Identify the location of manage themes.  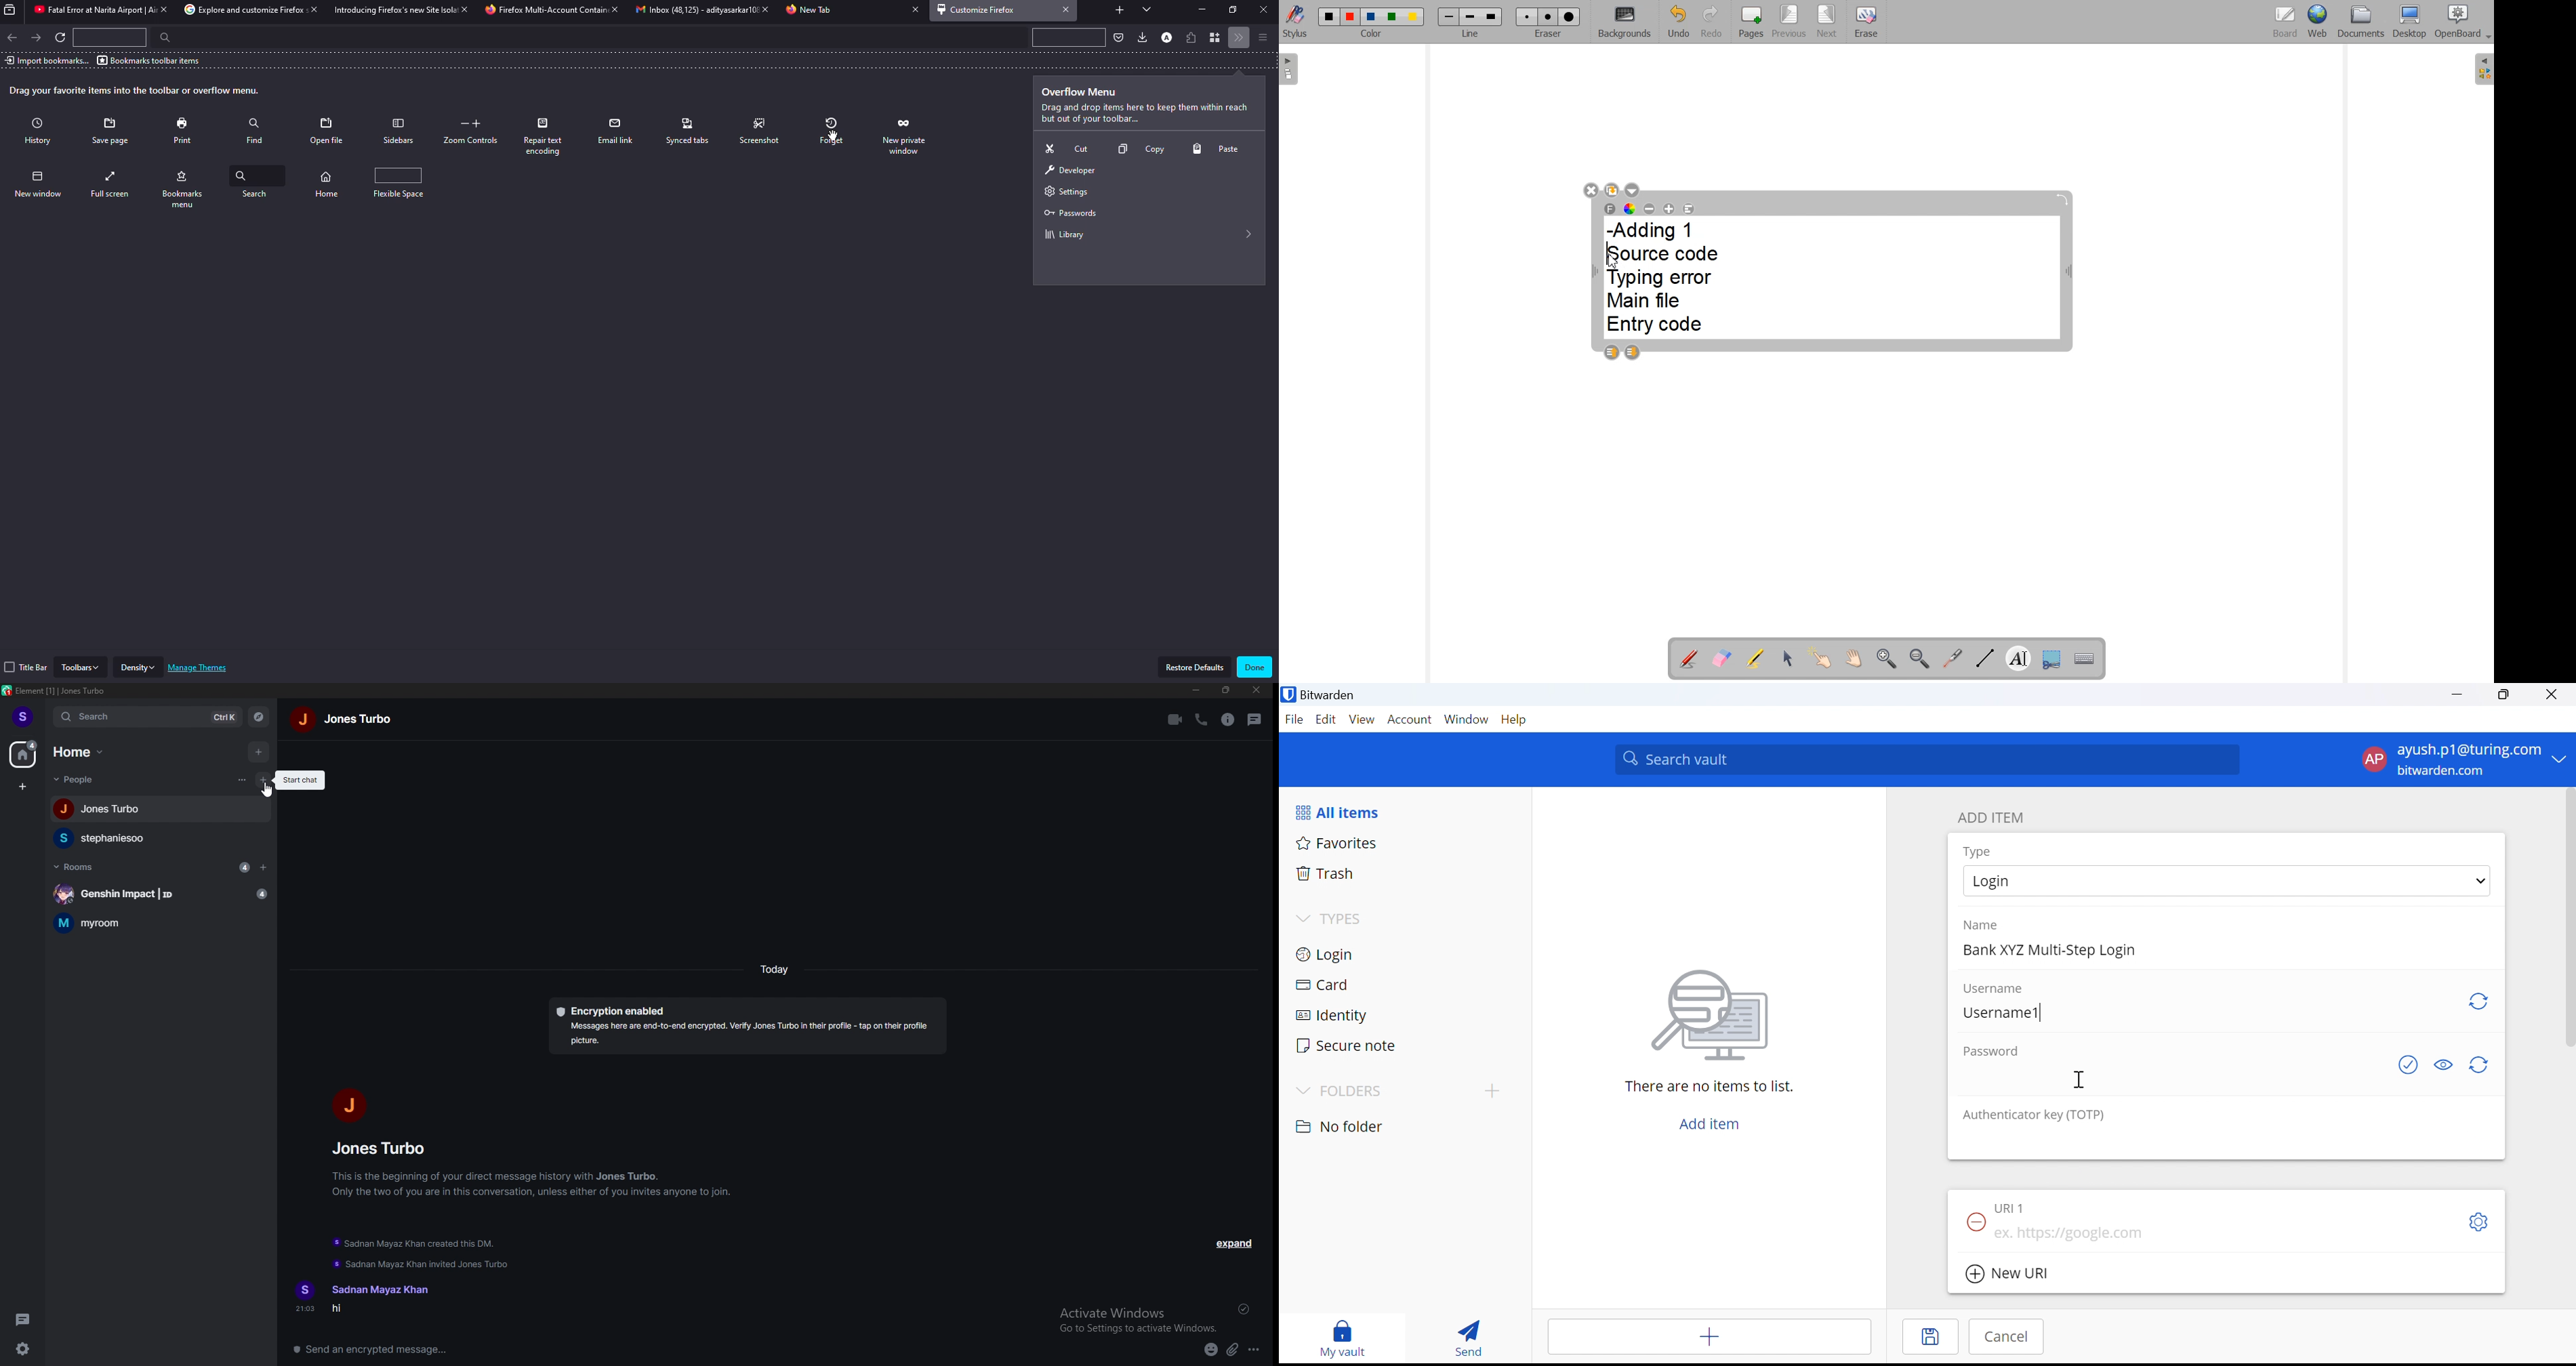
(201, 668).